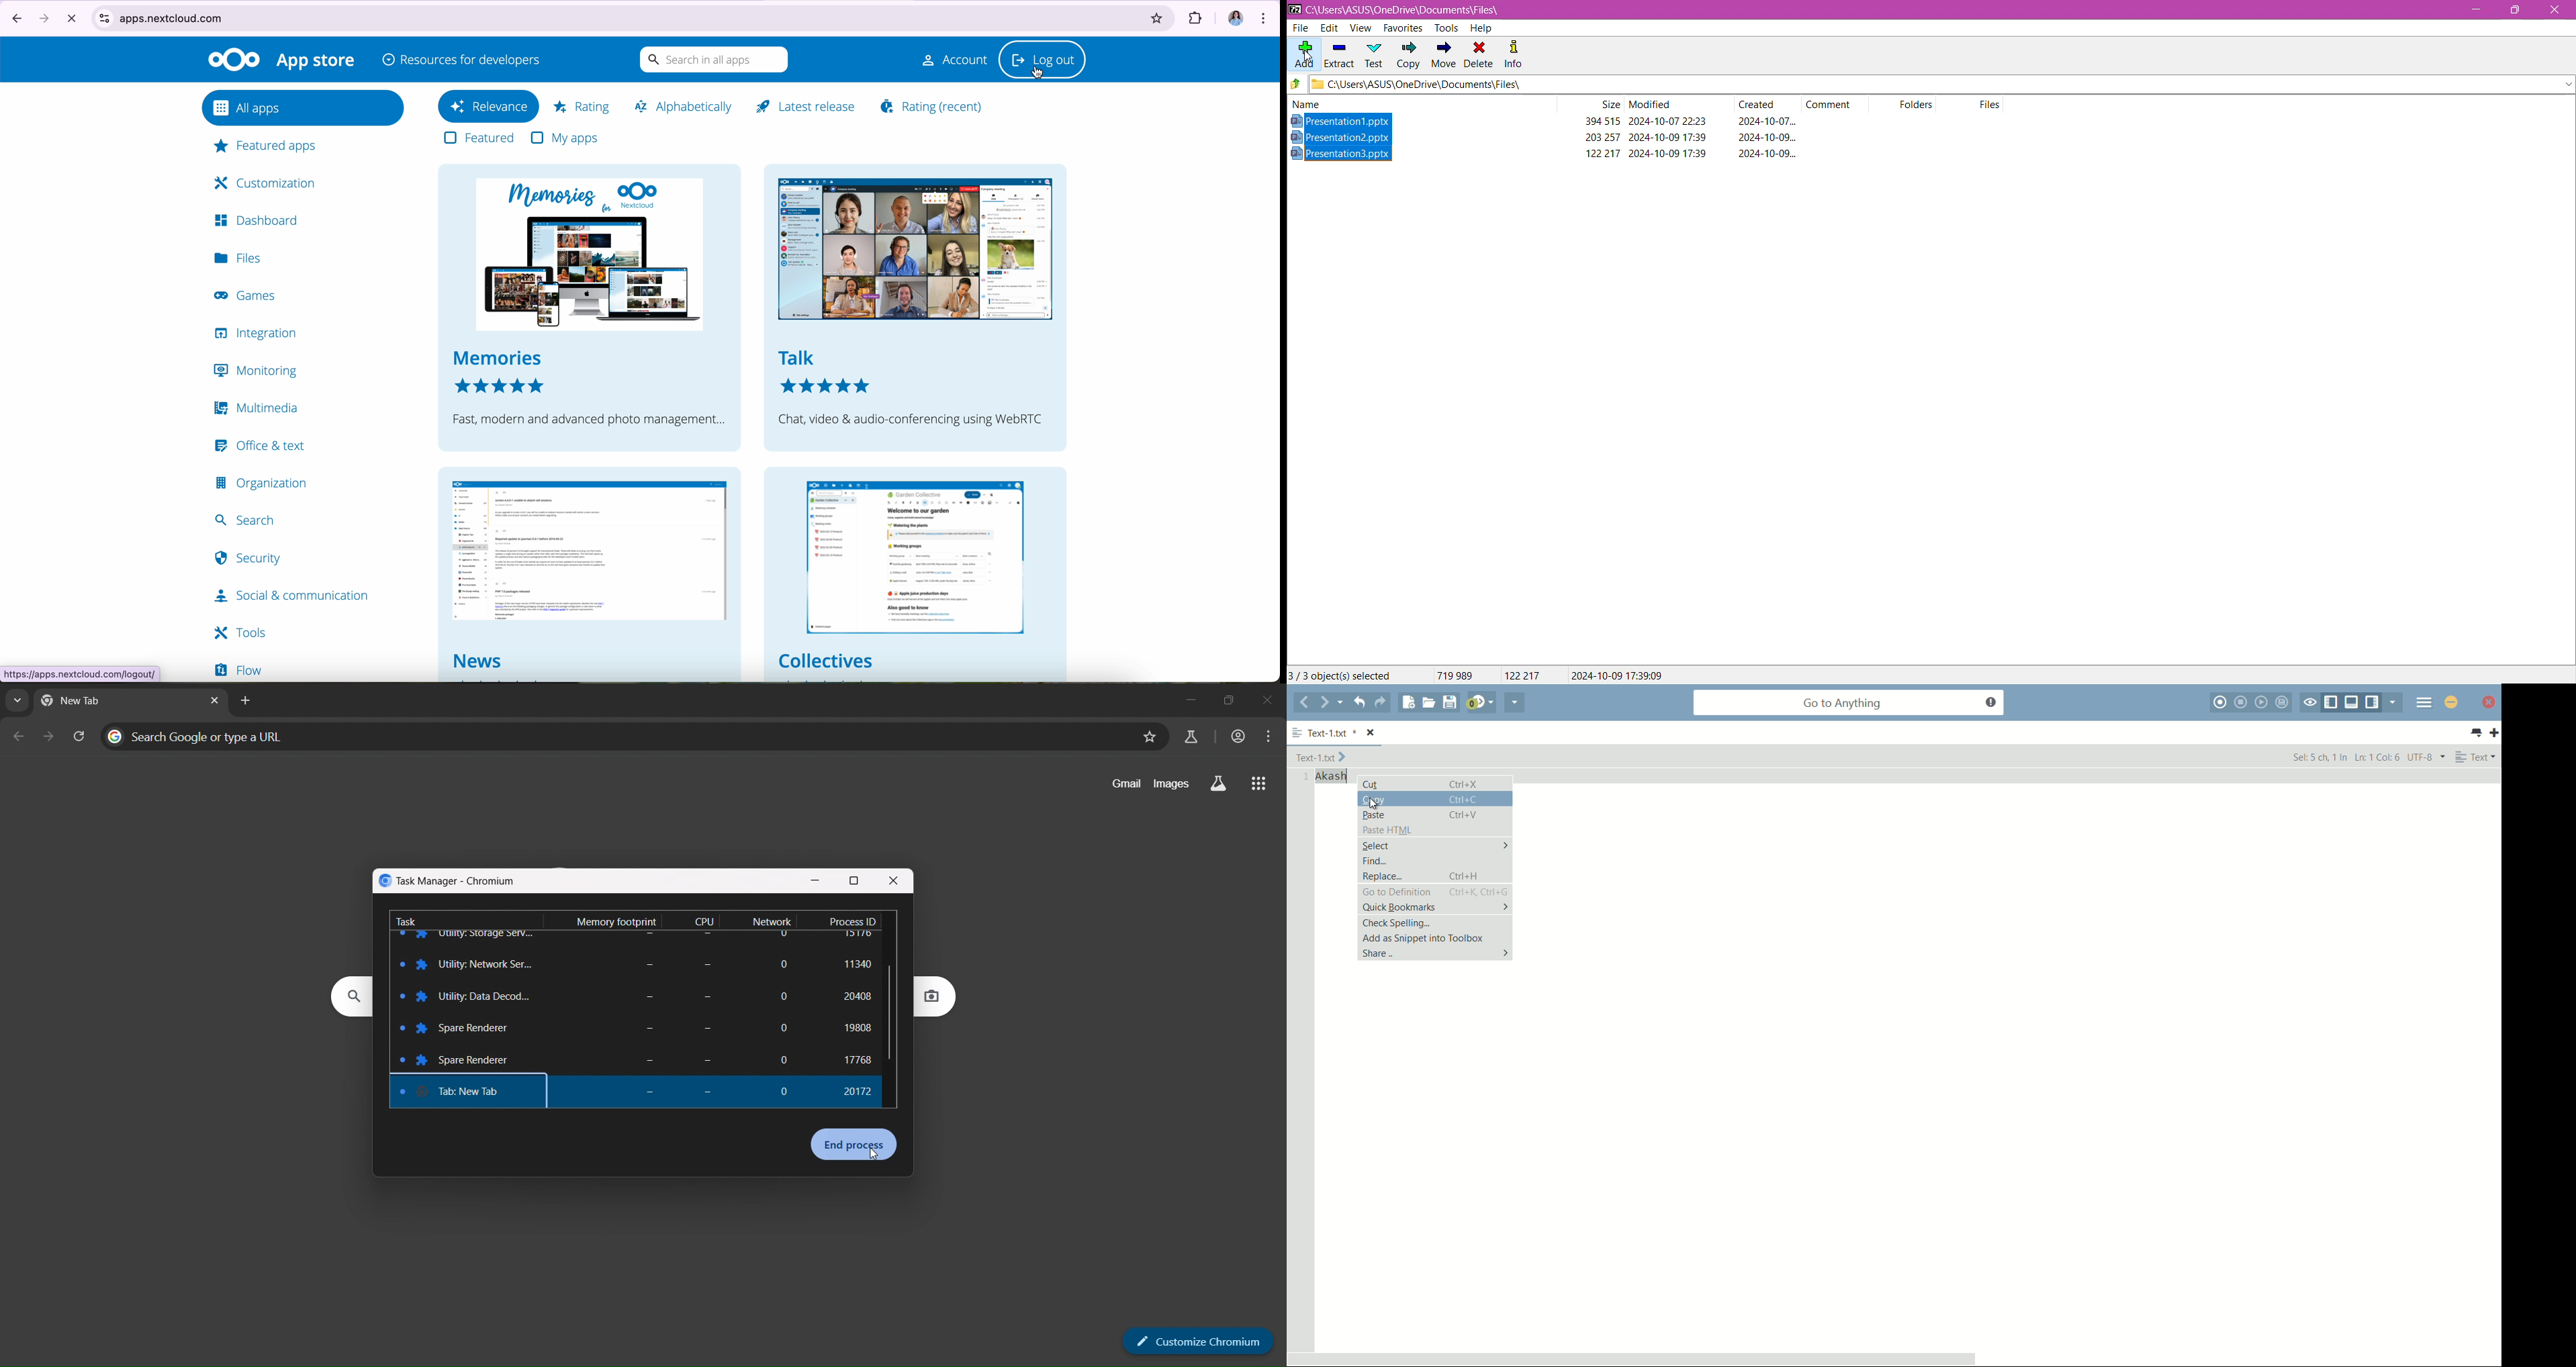 Image resolution: width=2576 pixels, height=1372 pixels. I want to click on all apps button, so click(304, 107).